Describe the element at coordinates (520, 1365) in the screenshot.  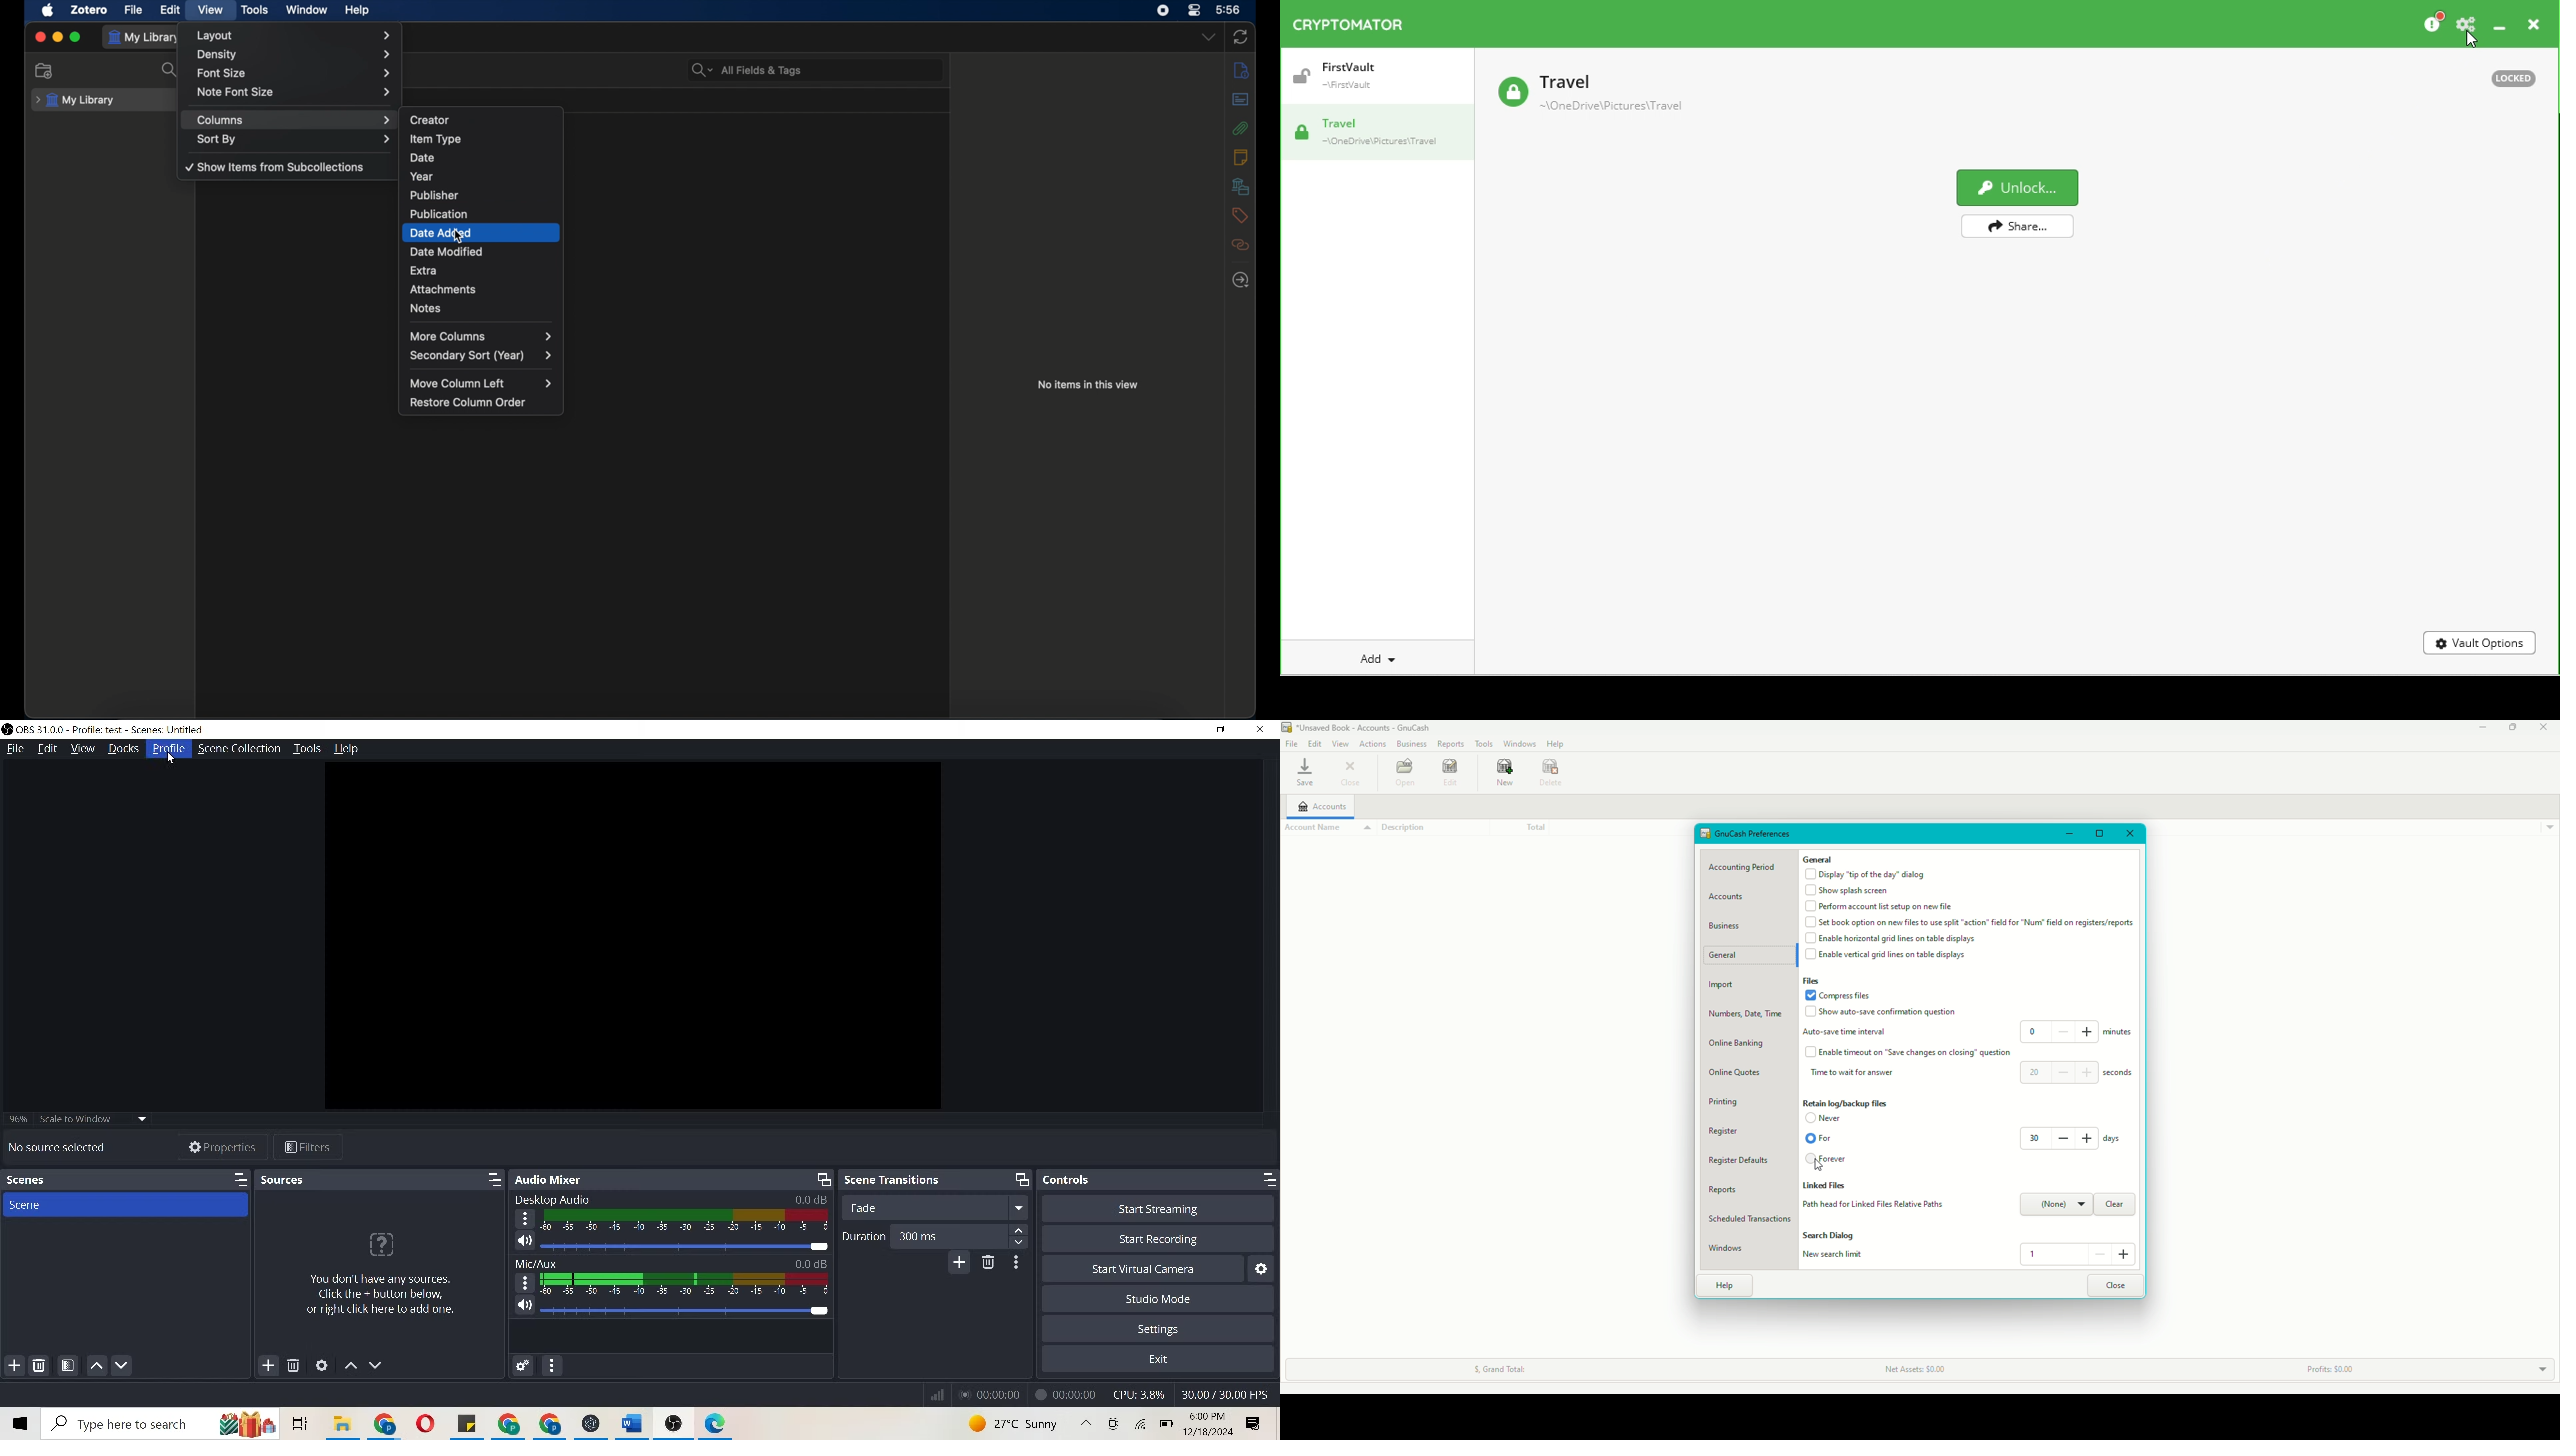
I see `advanced audio properties` at that location.